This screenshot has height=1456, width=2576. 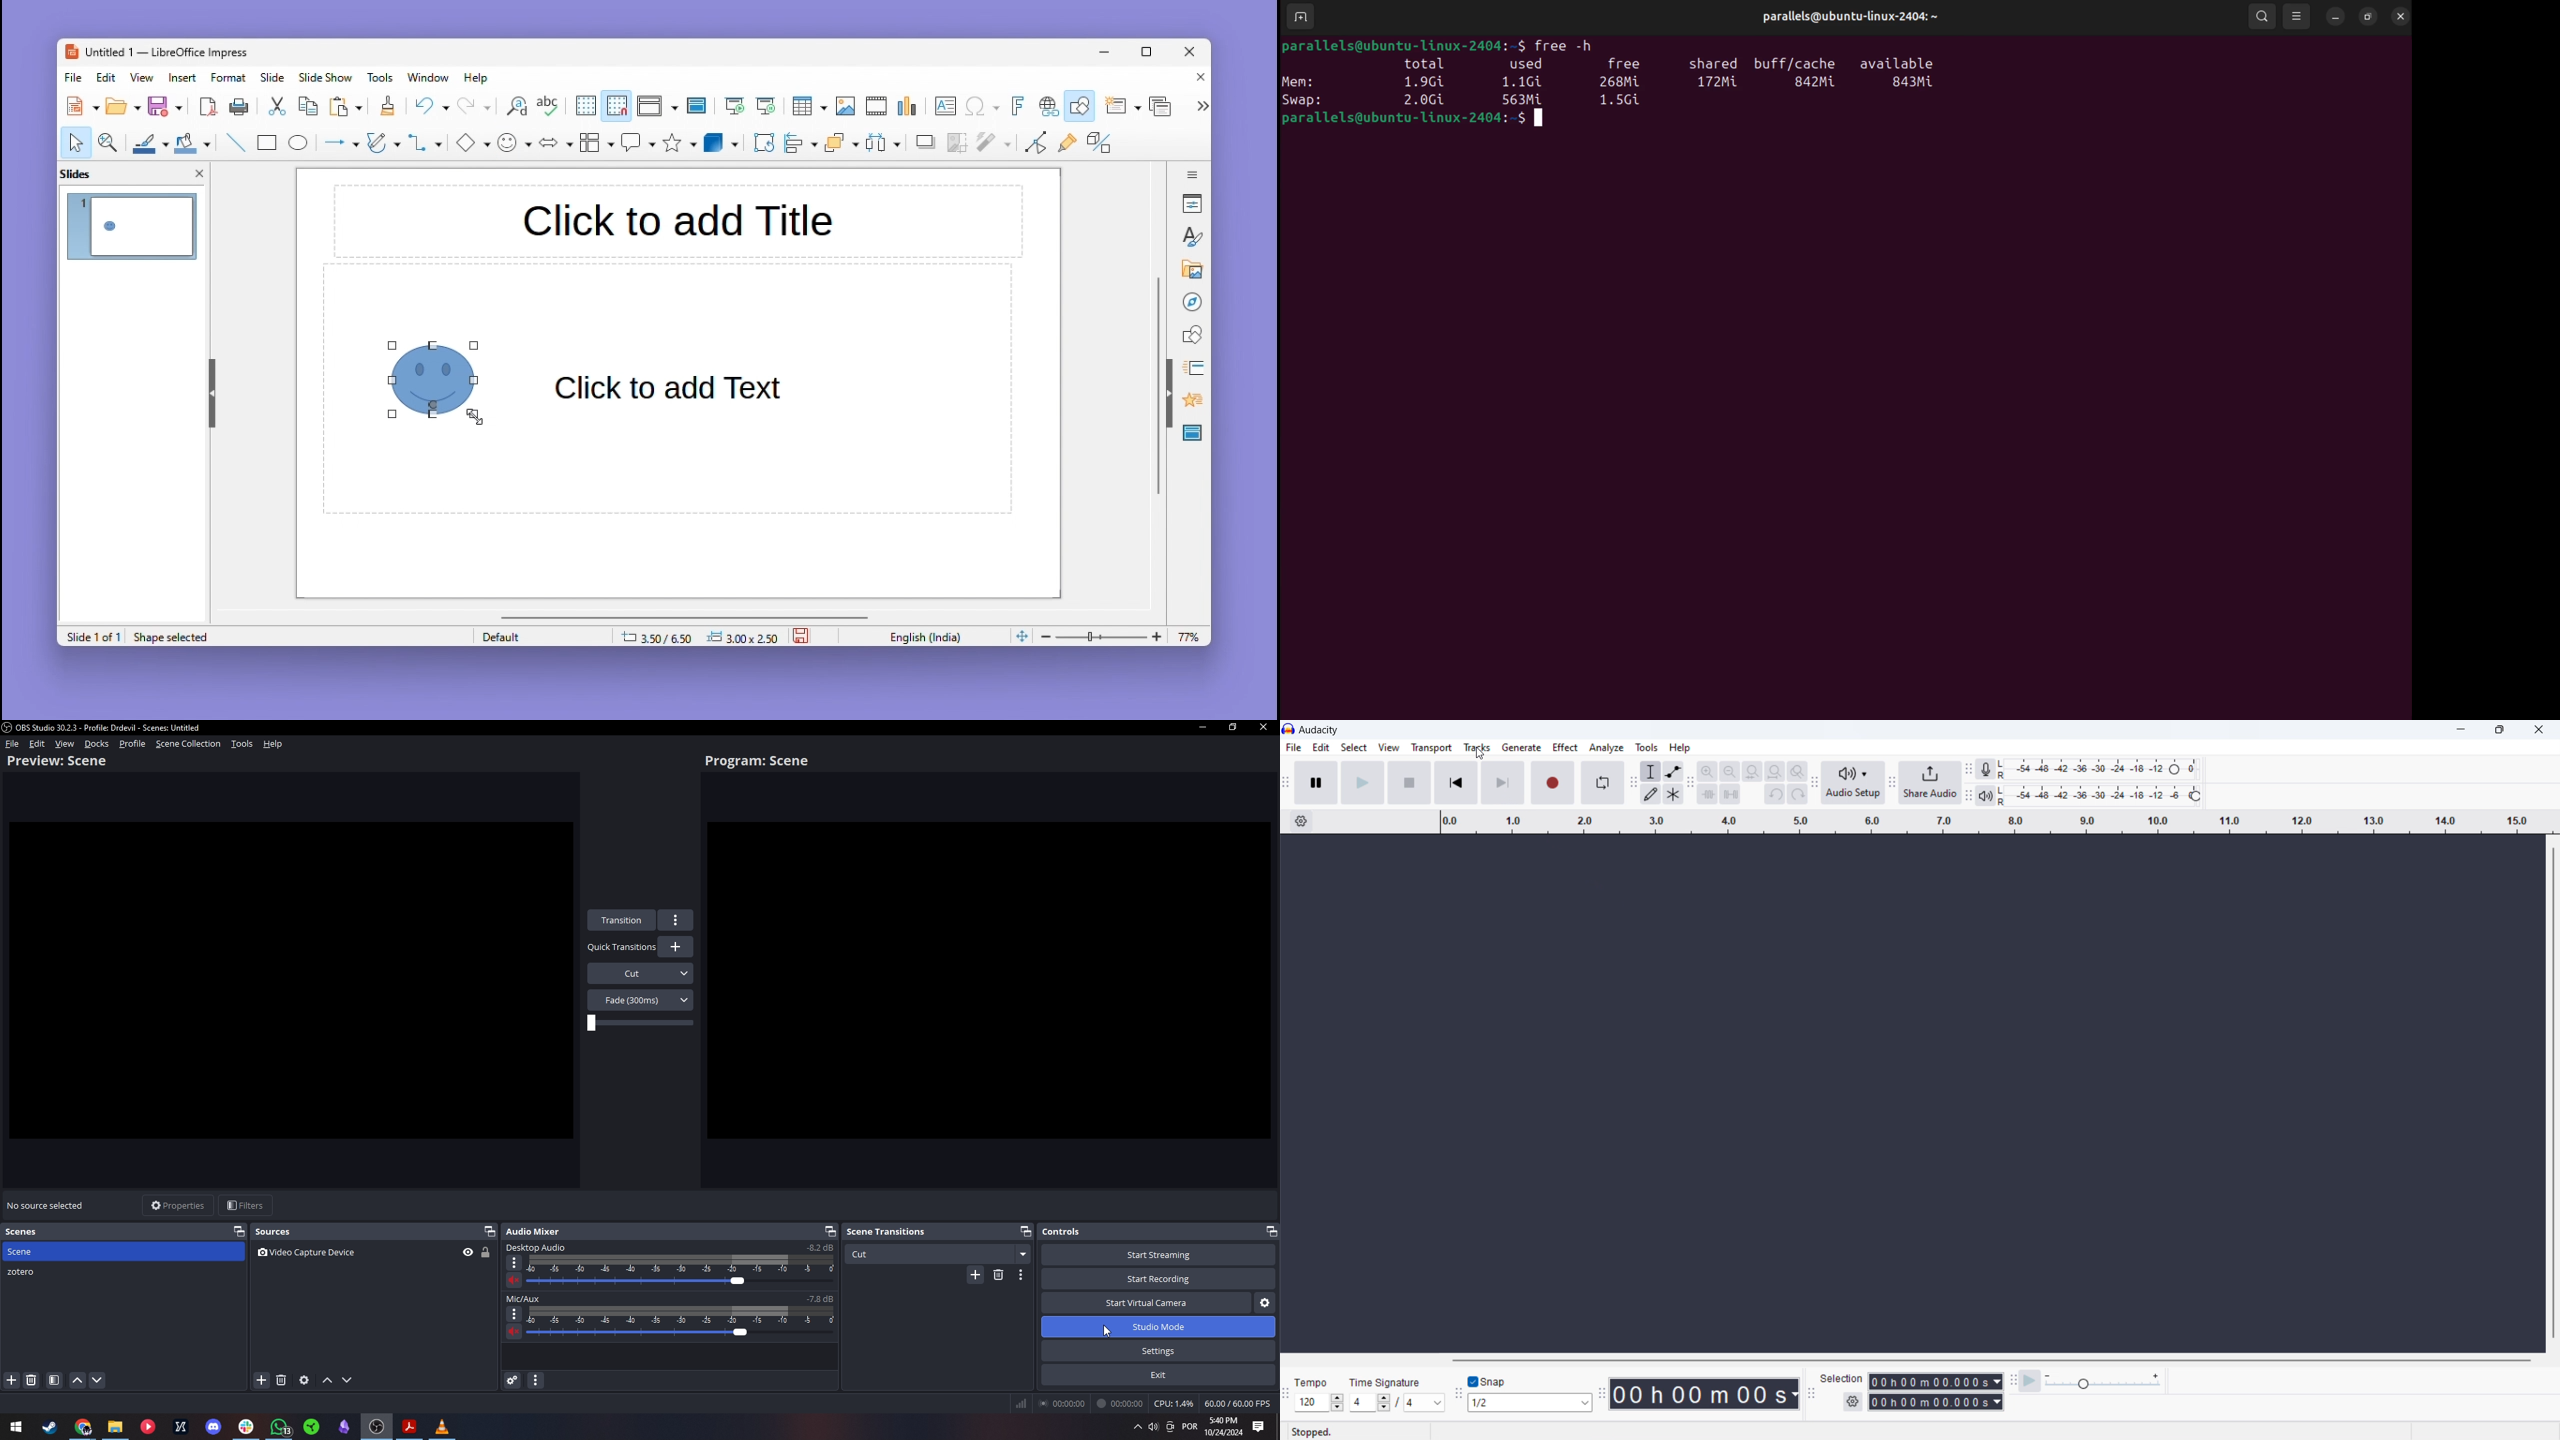 What do you see at coordinates (175, 636) in the screenshot?
I see `Shape selected` at bounding box center [175, 636].